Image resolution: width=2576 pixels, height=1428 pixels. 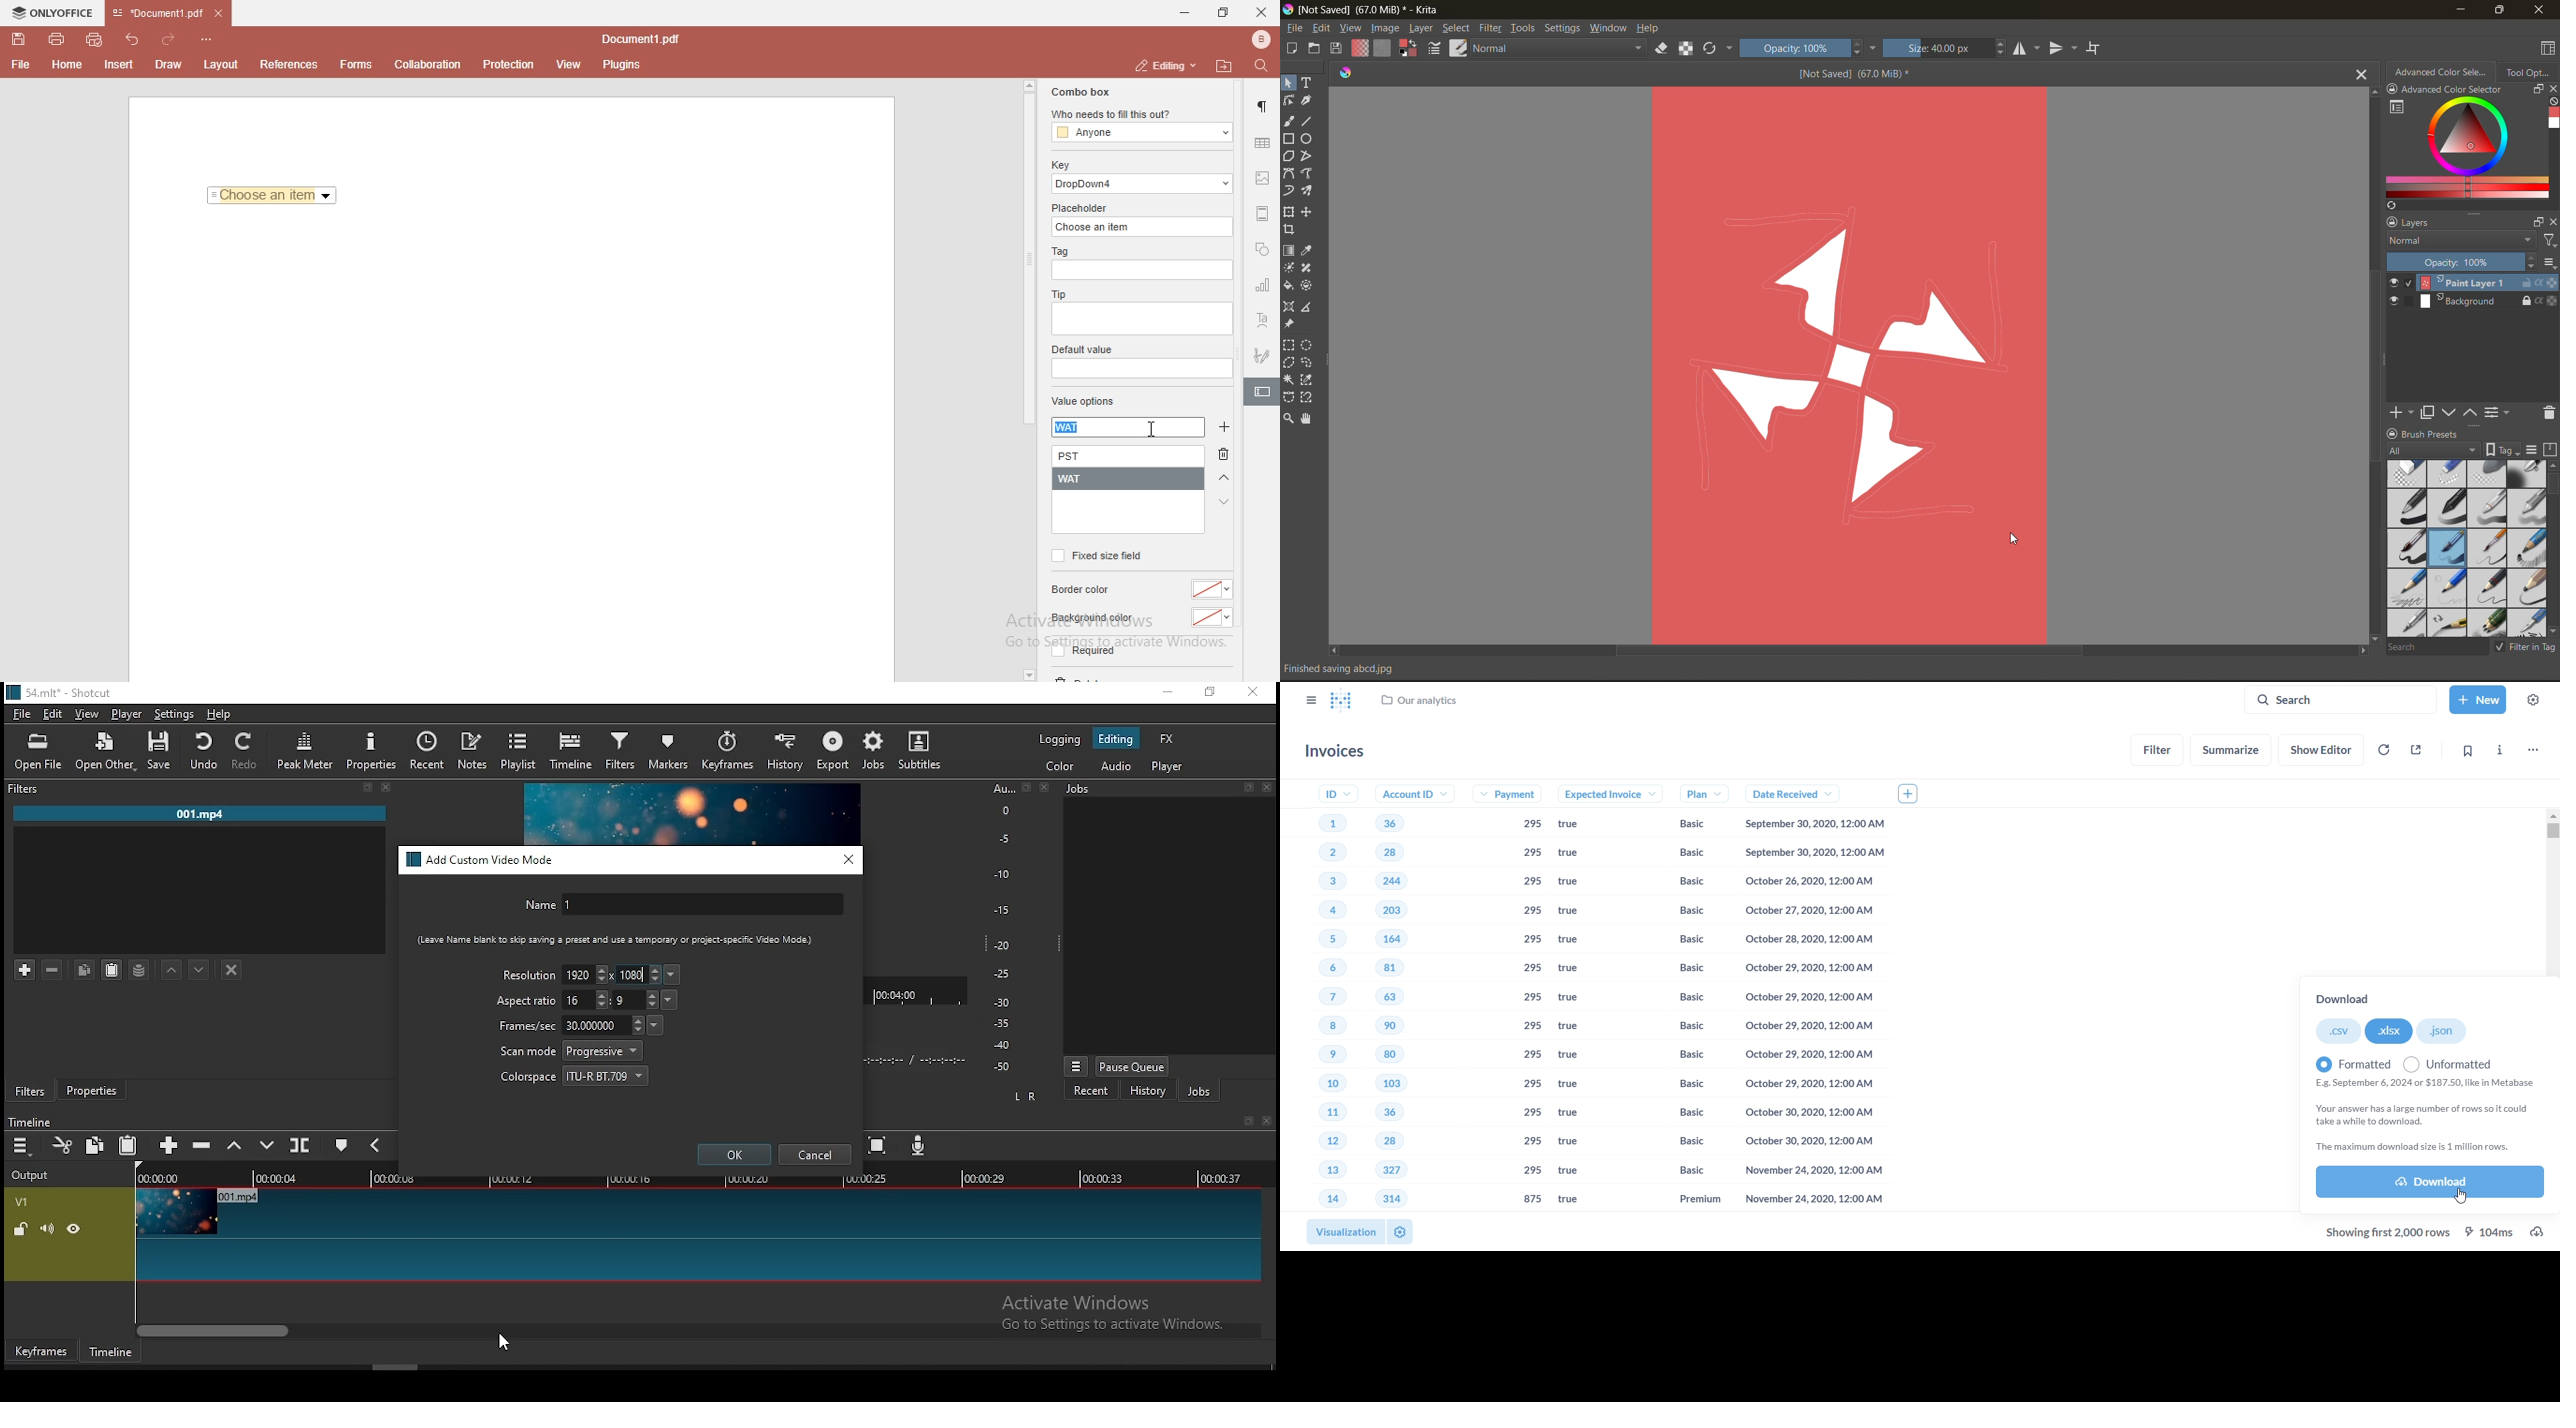 I want to click on tools, so click(x=1307, y=101).